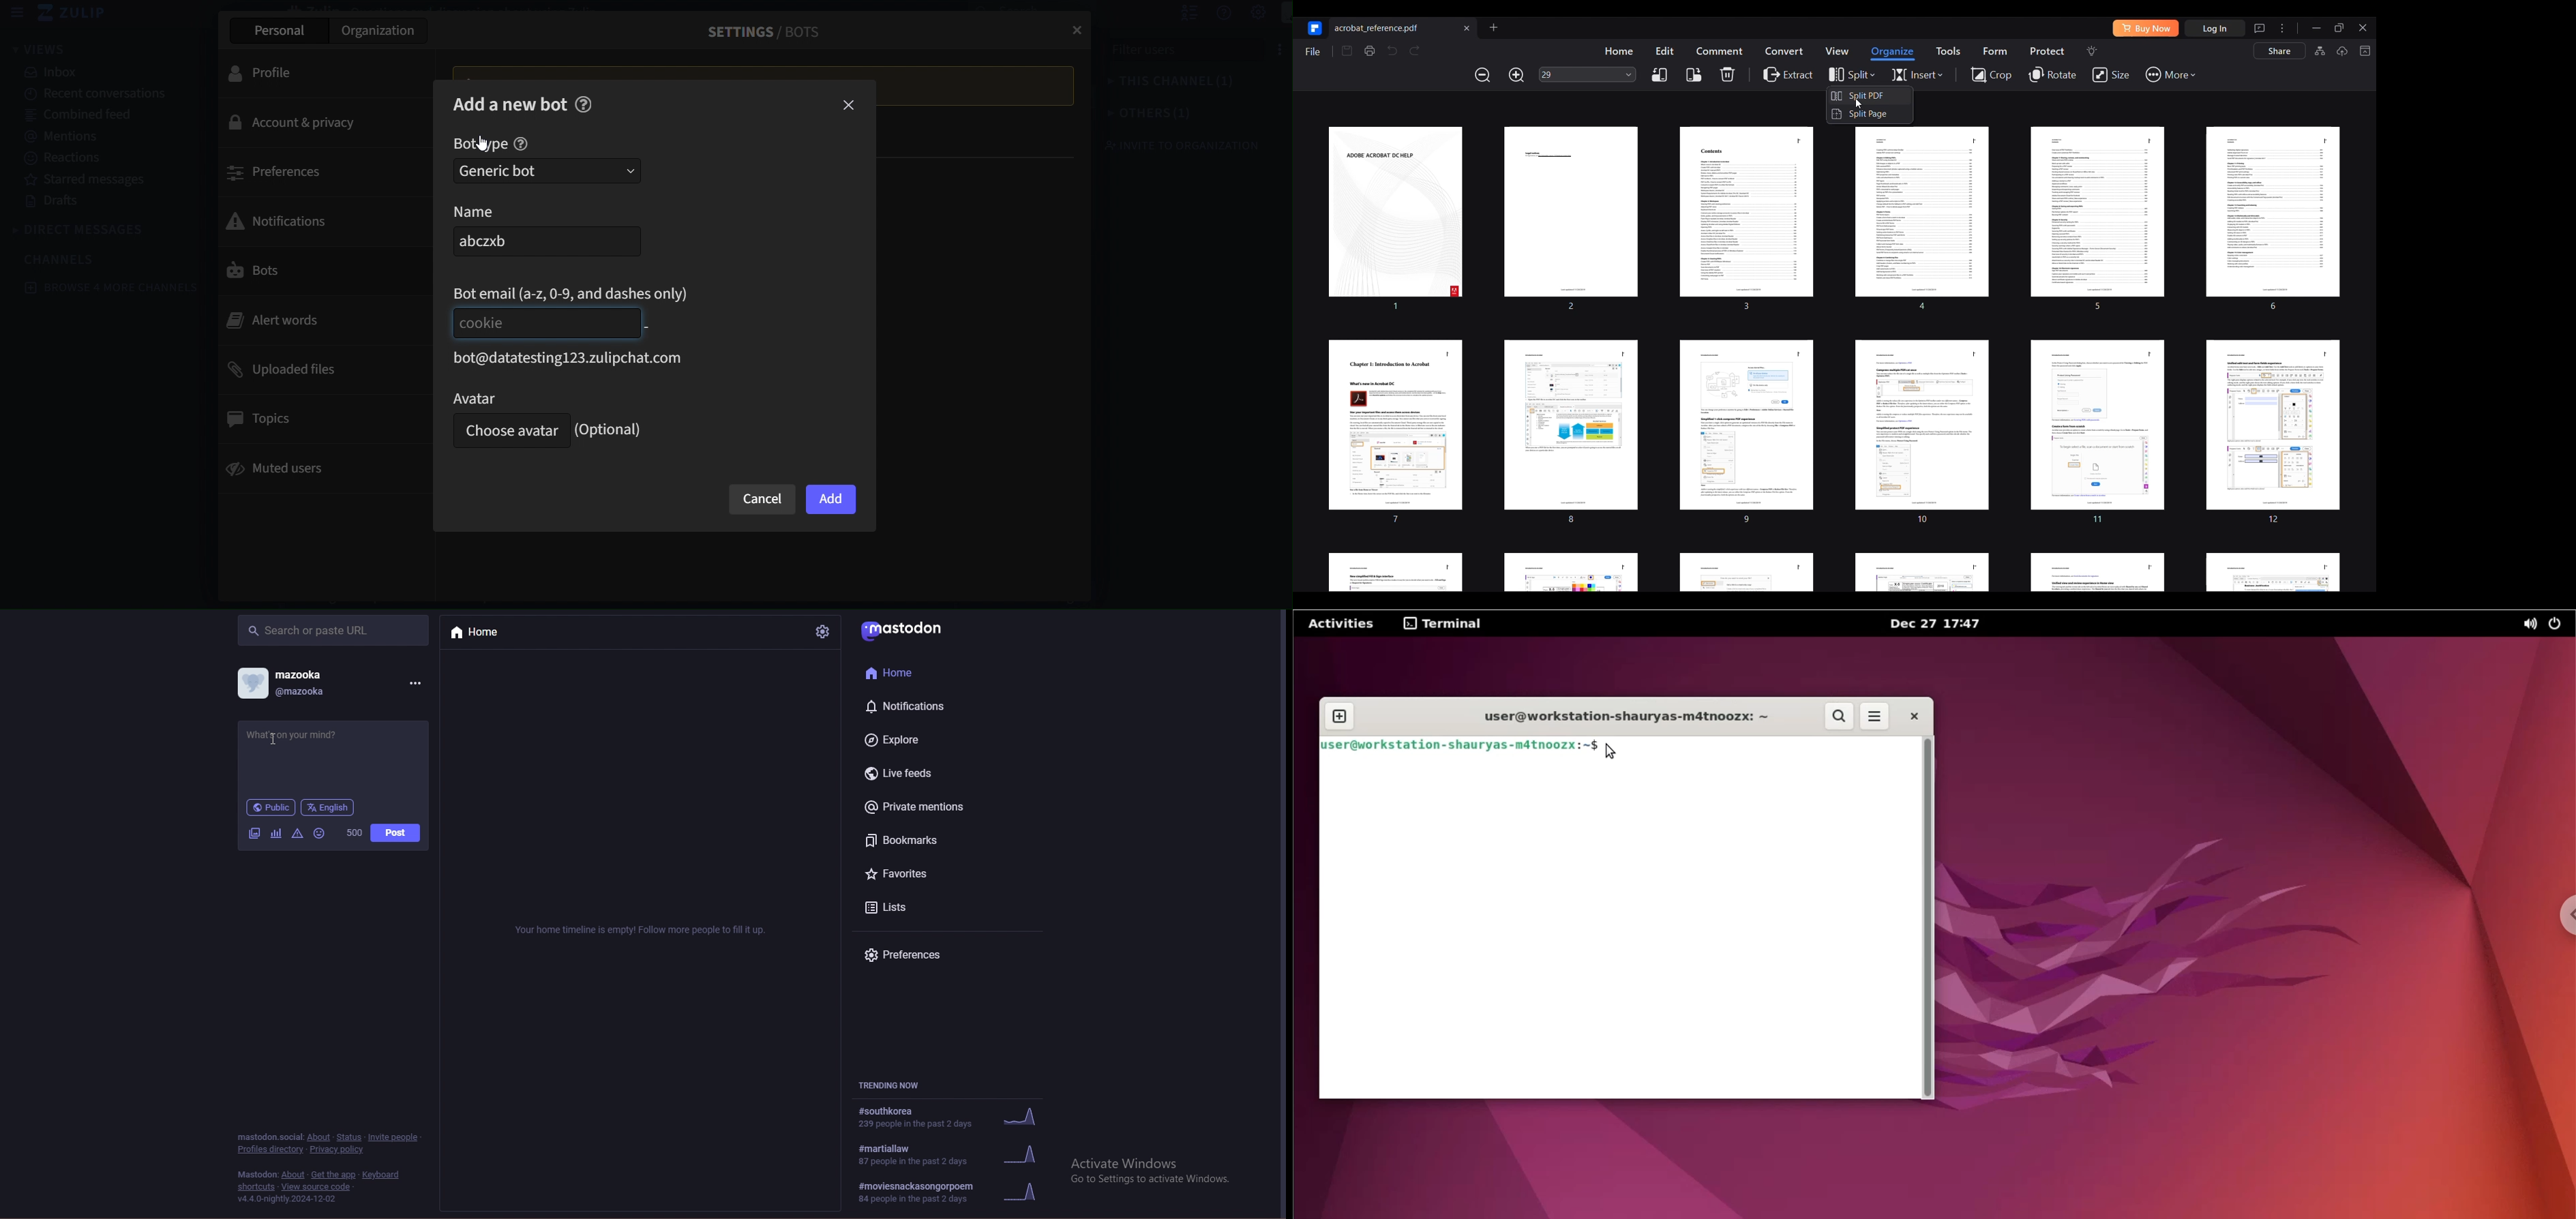 This screenshot has width=2576, height=1232. What do you see at coordinates (415, 682) in the screenshot?
I see `menu` at bounding box center [415, 682].